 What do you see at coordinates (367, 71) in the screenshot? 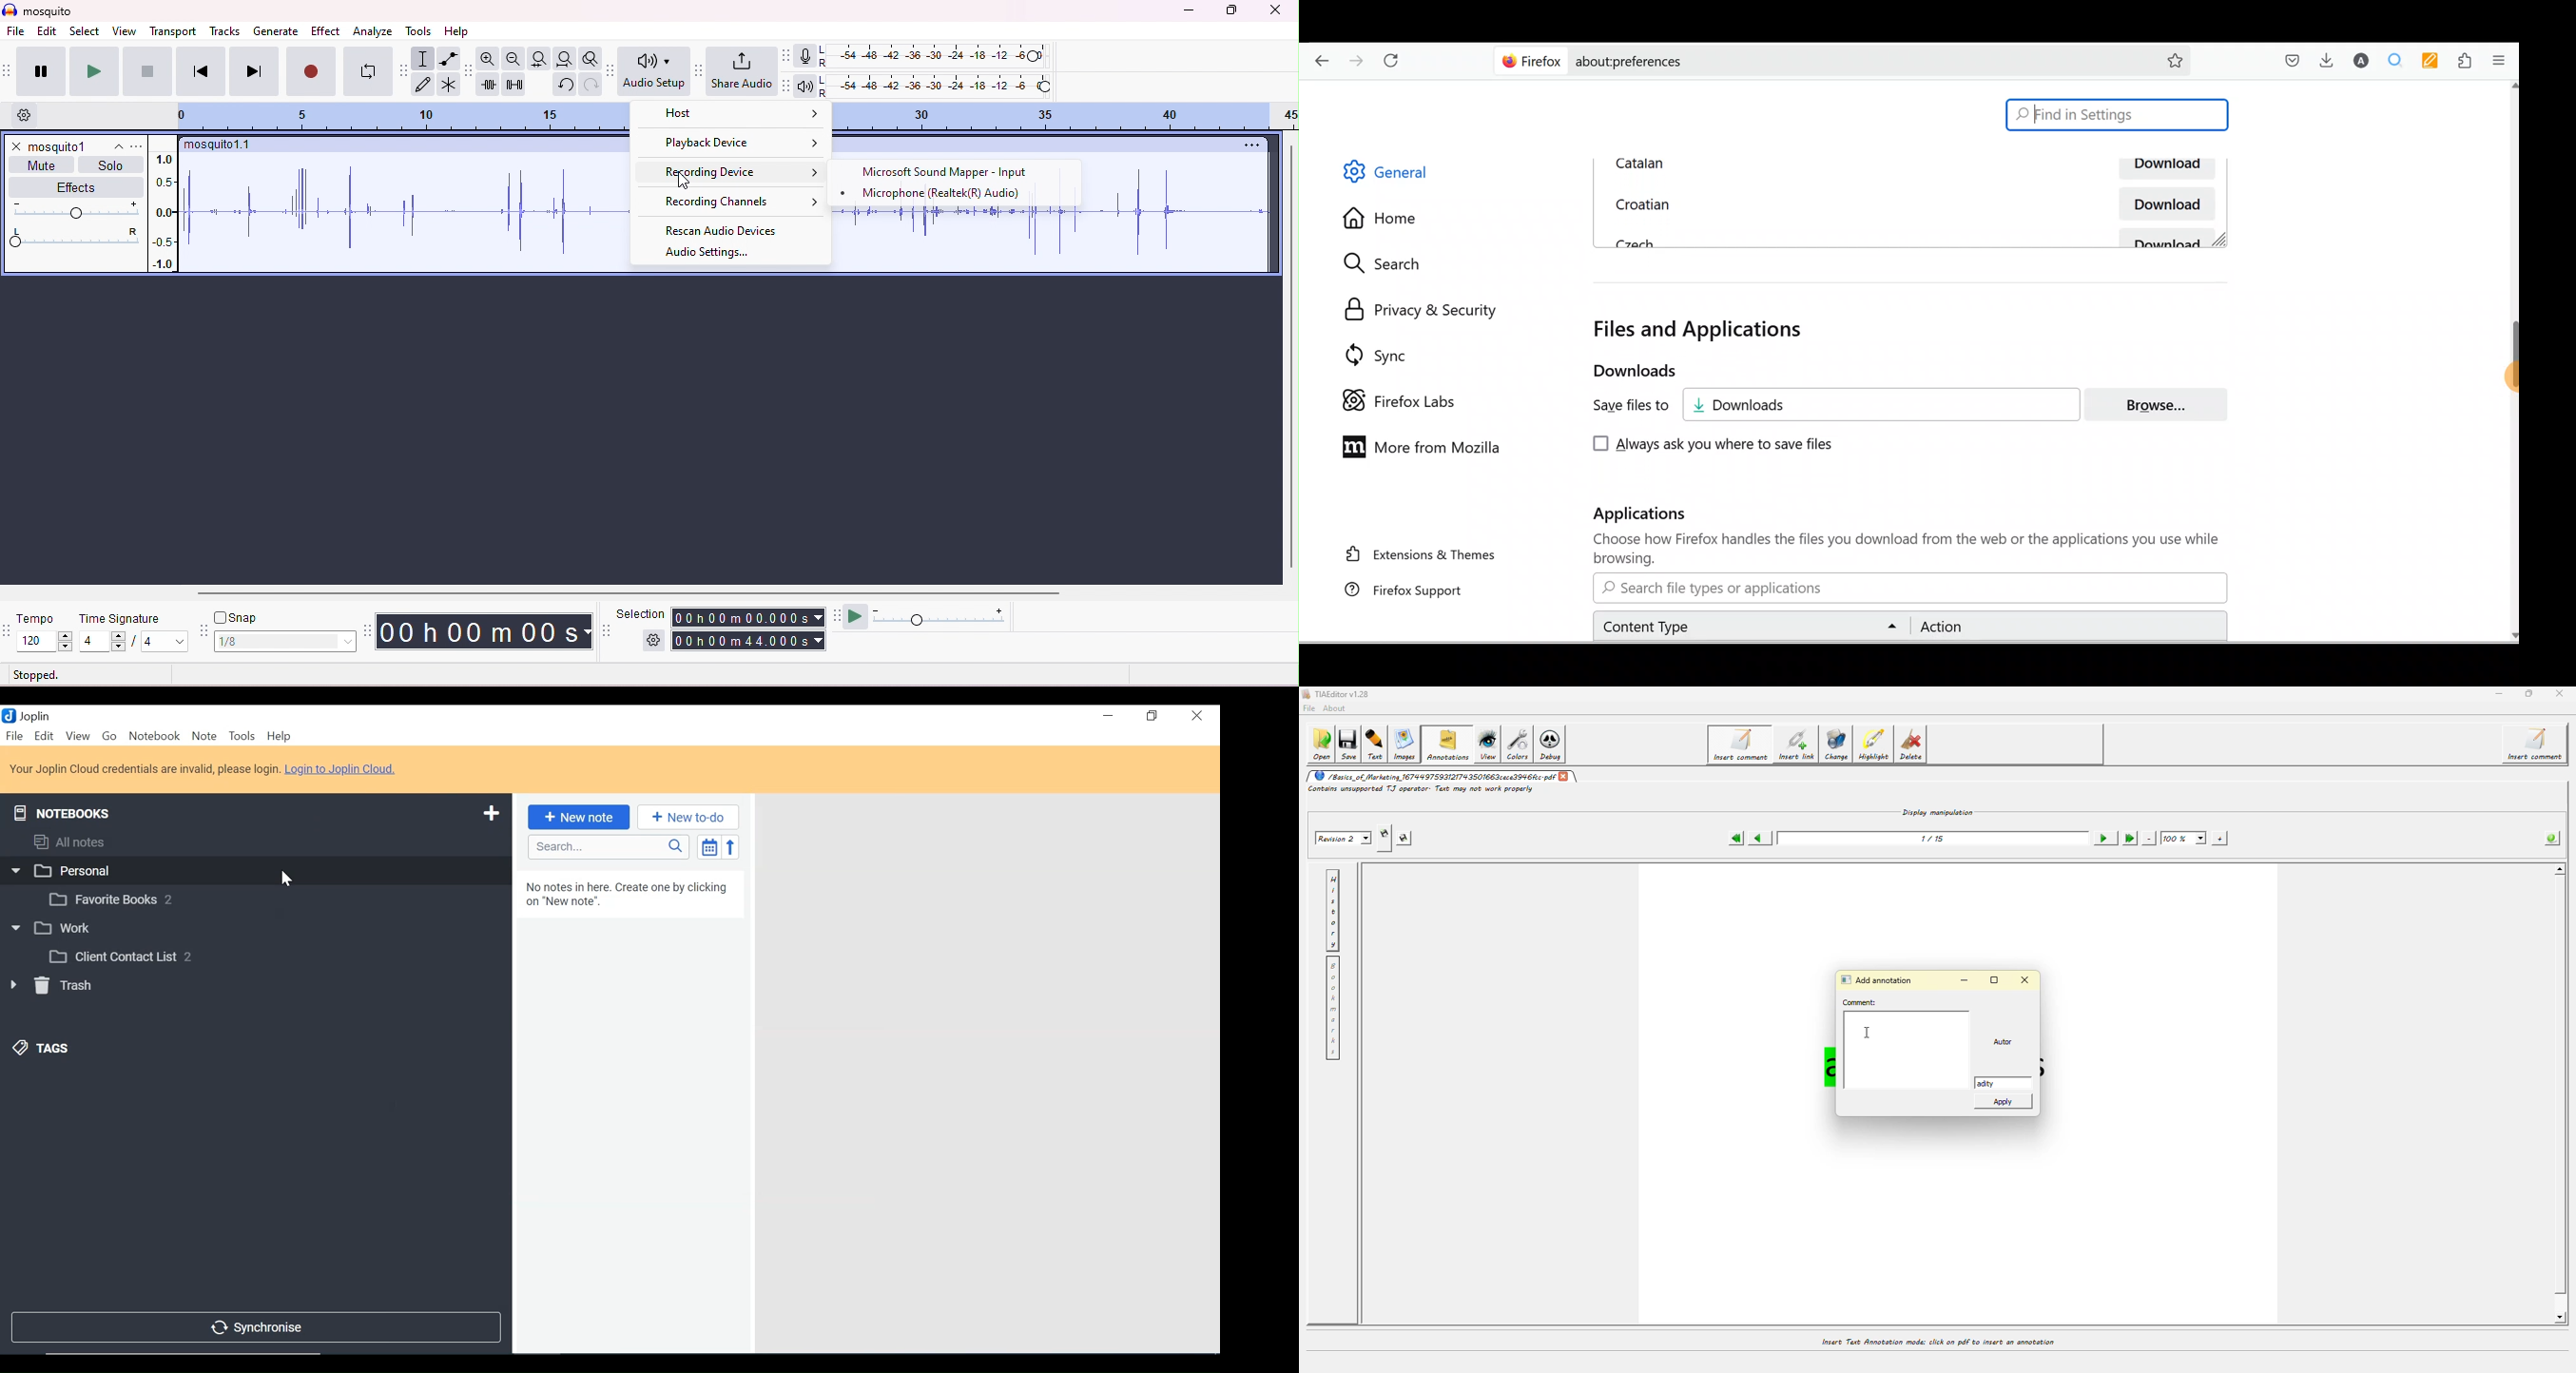
I see `loop` at bounding box center [367, 71].